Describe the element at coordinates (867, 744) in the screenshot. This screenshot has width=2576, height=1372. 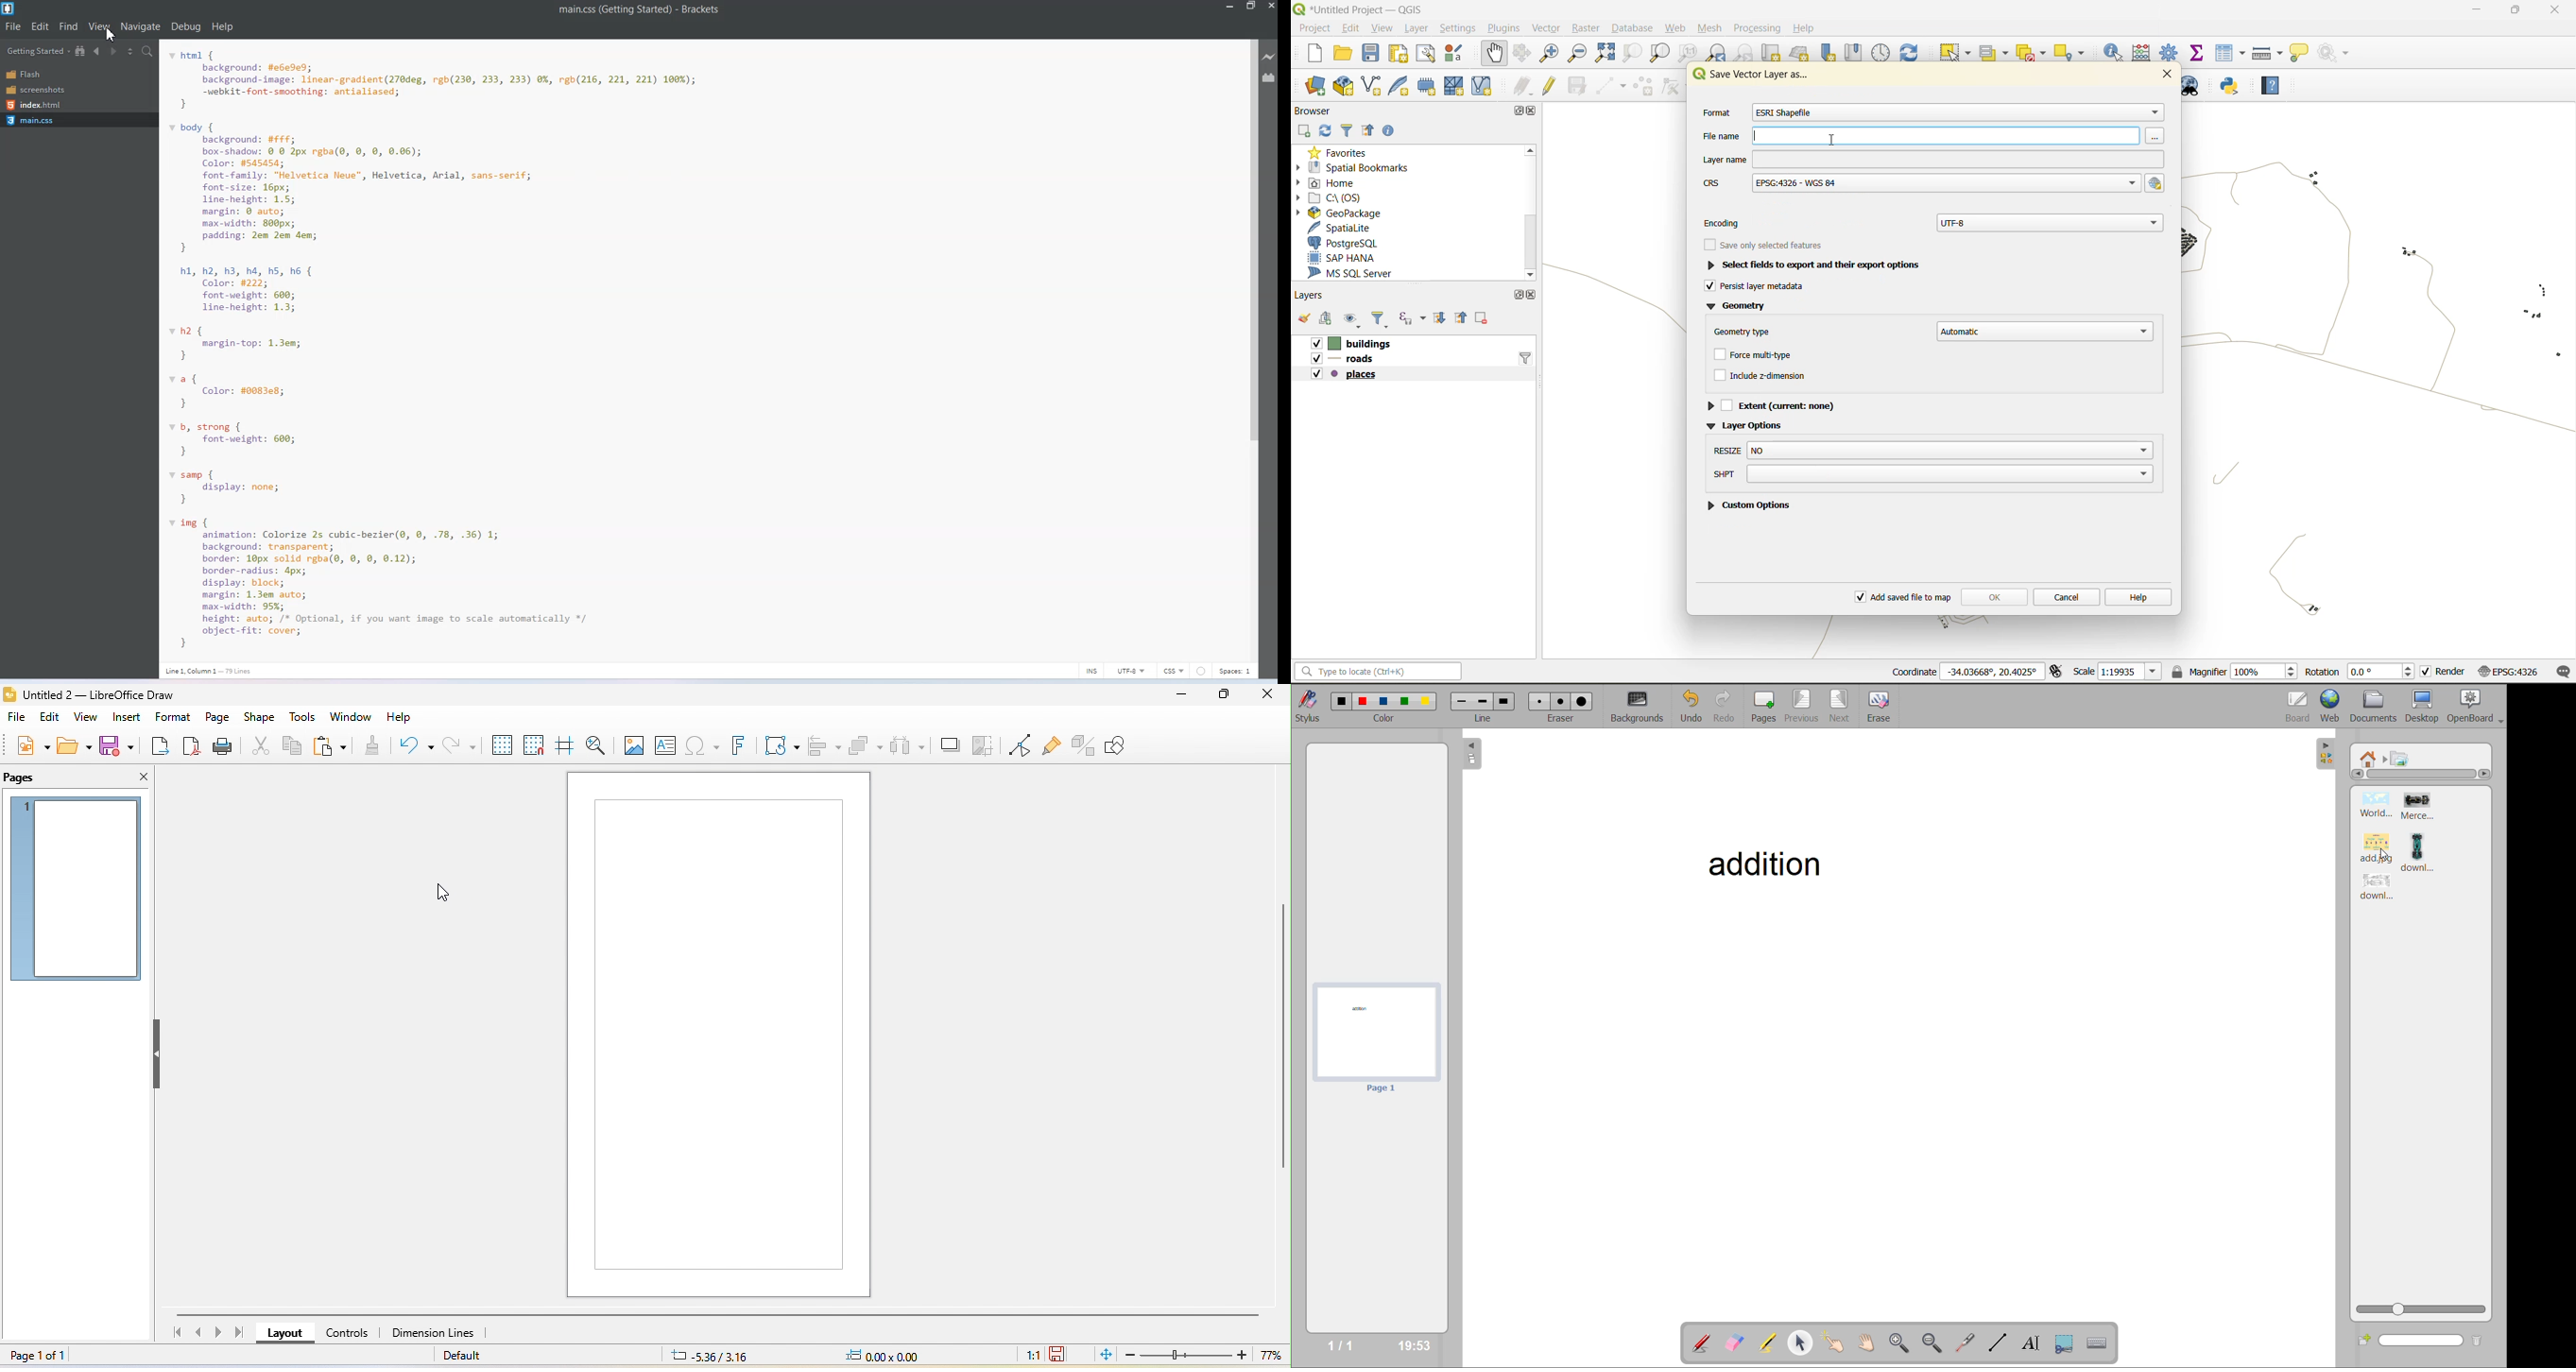
I see `arrange` at that location.